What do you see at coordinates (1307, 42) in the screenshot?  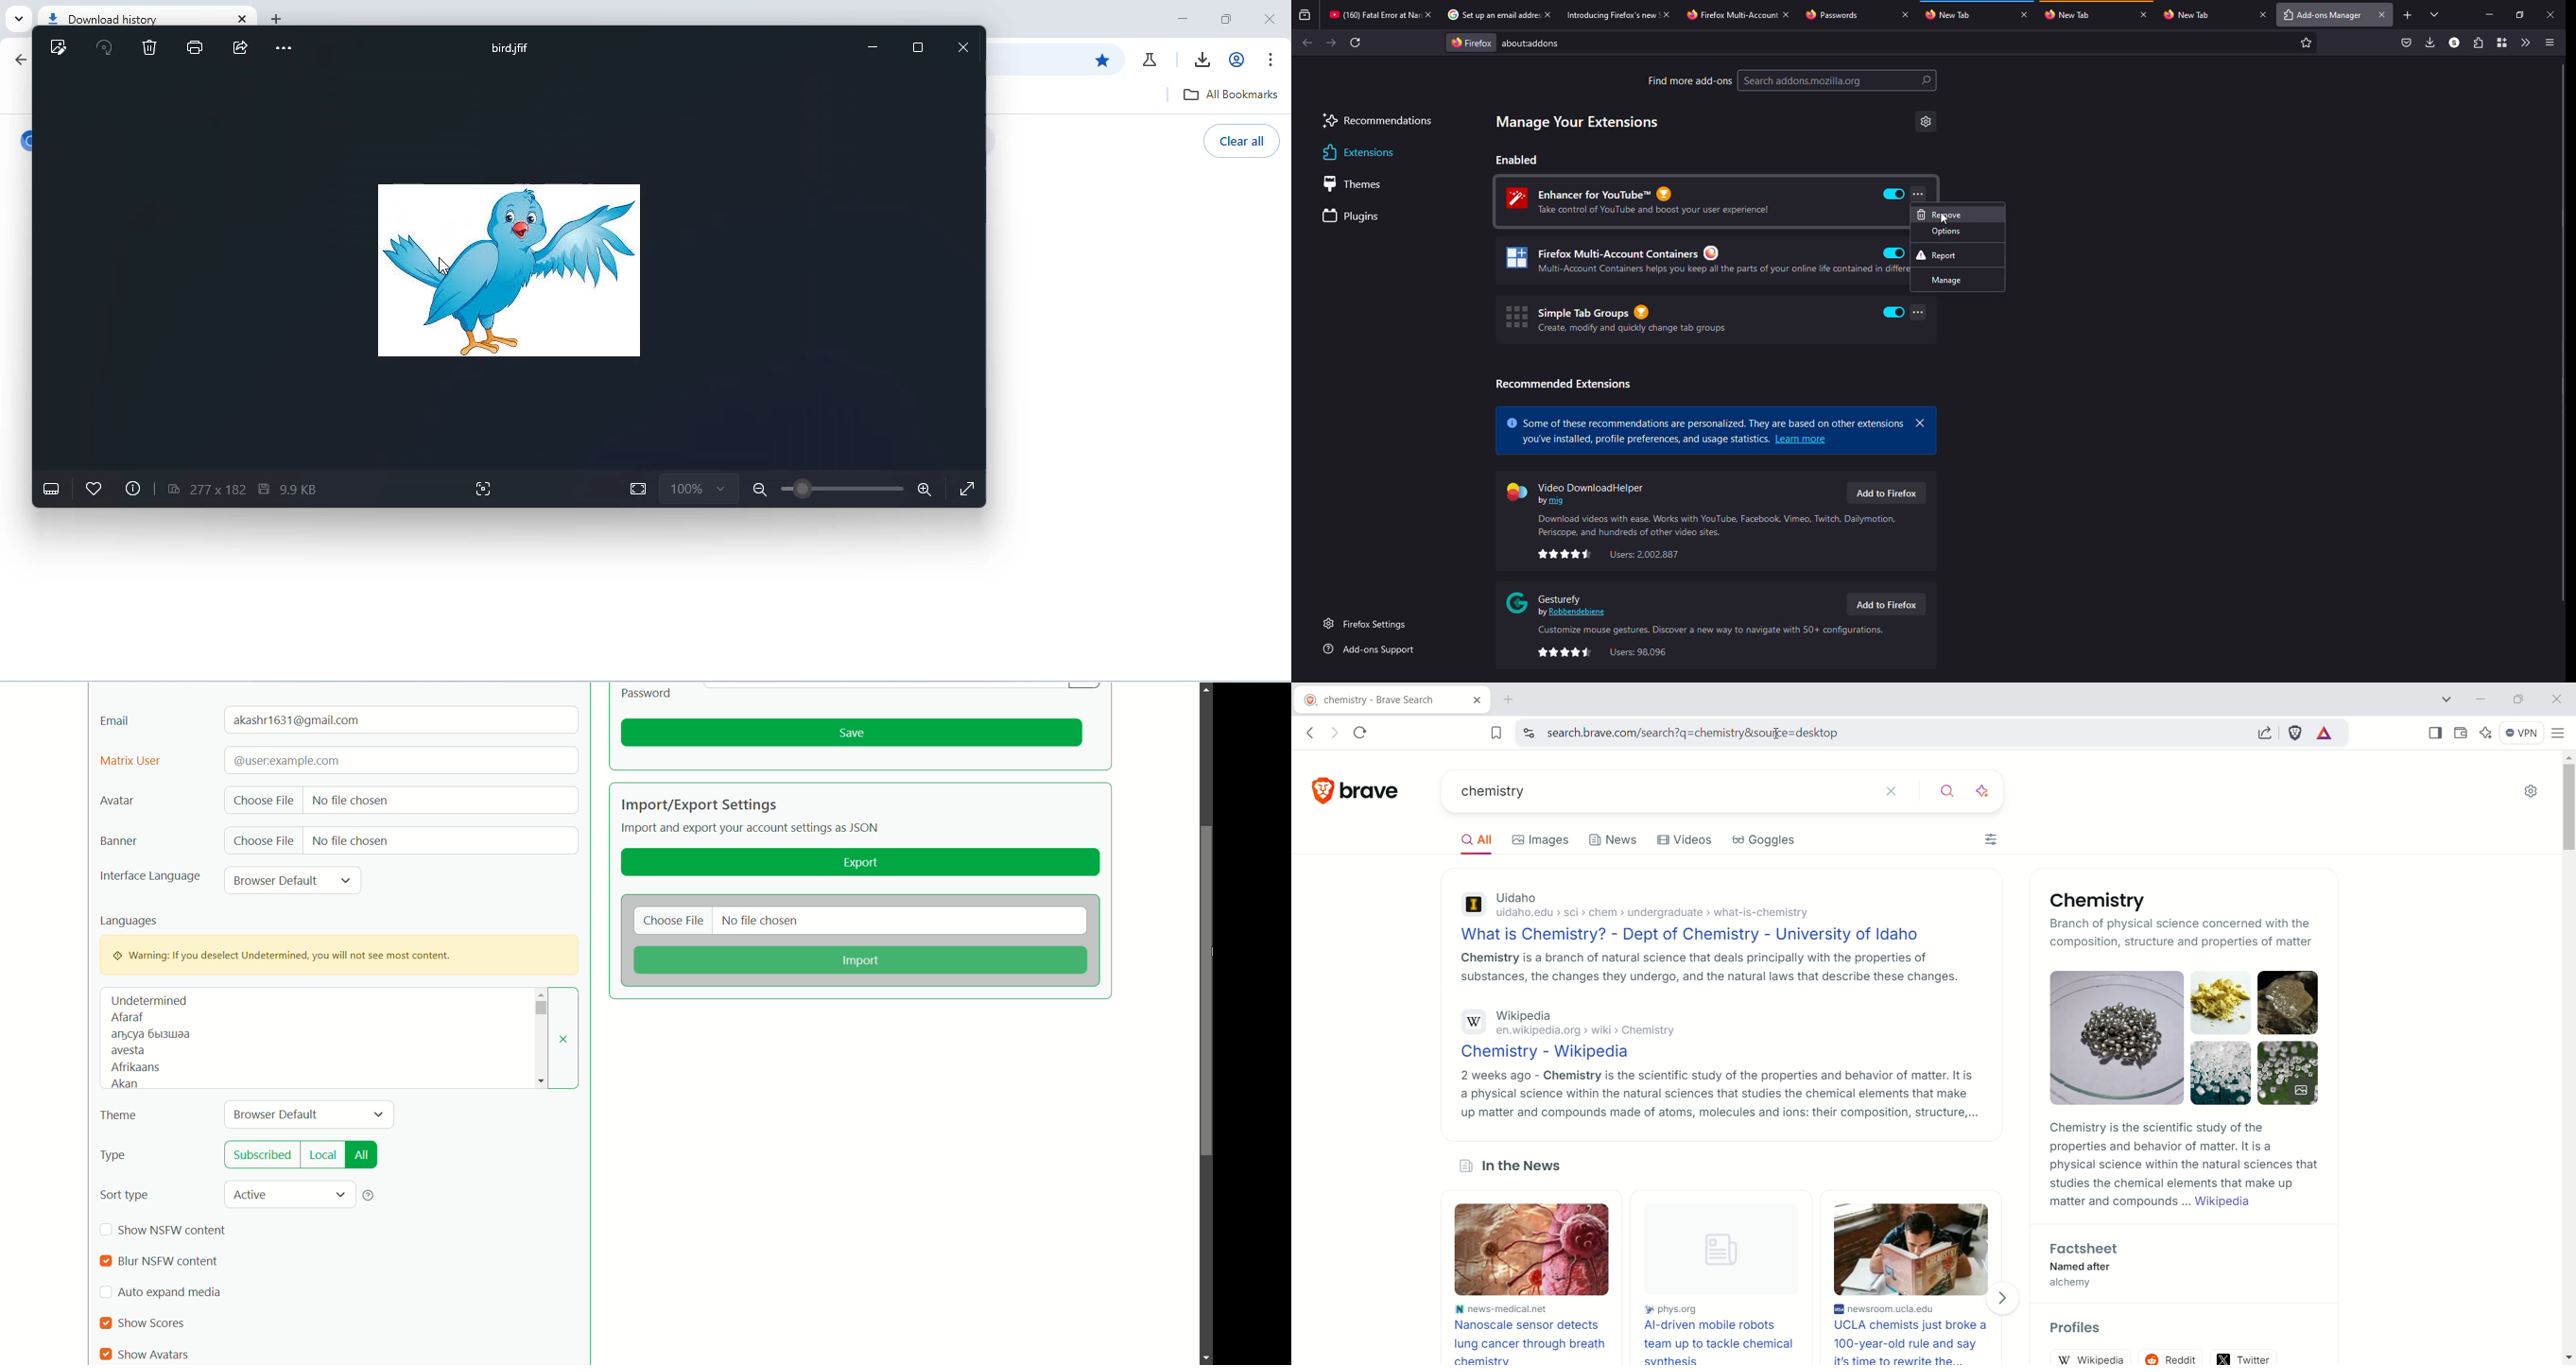 I see `back` at bounding box center [1307, 42].